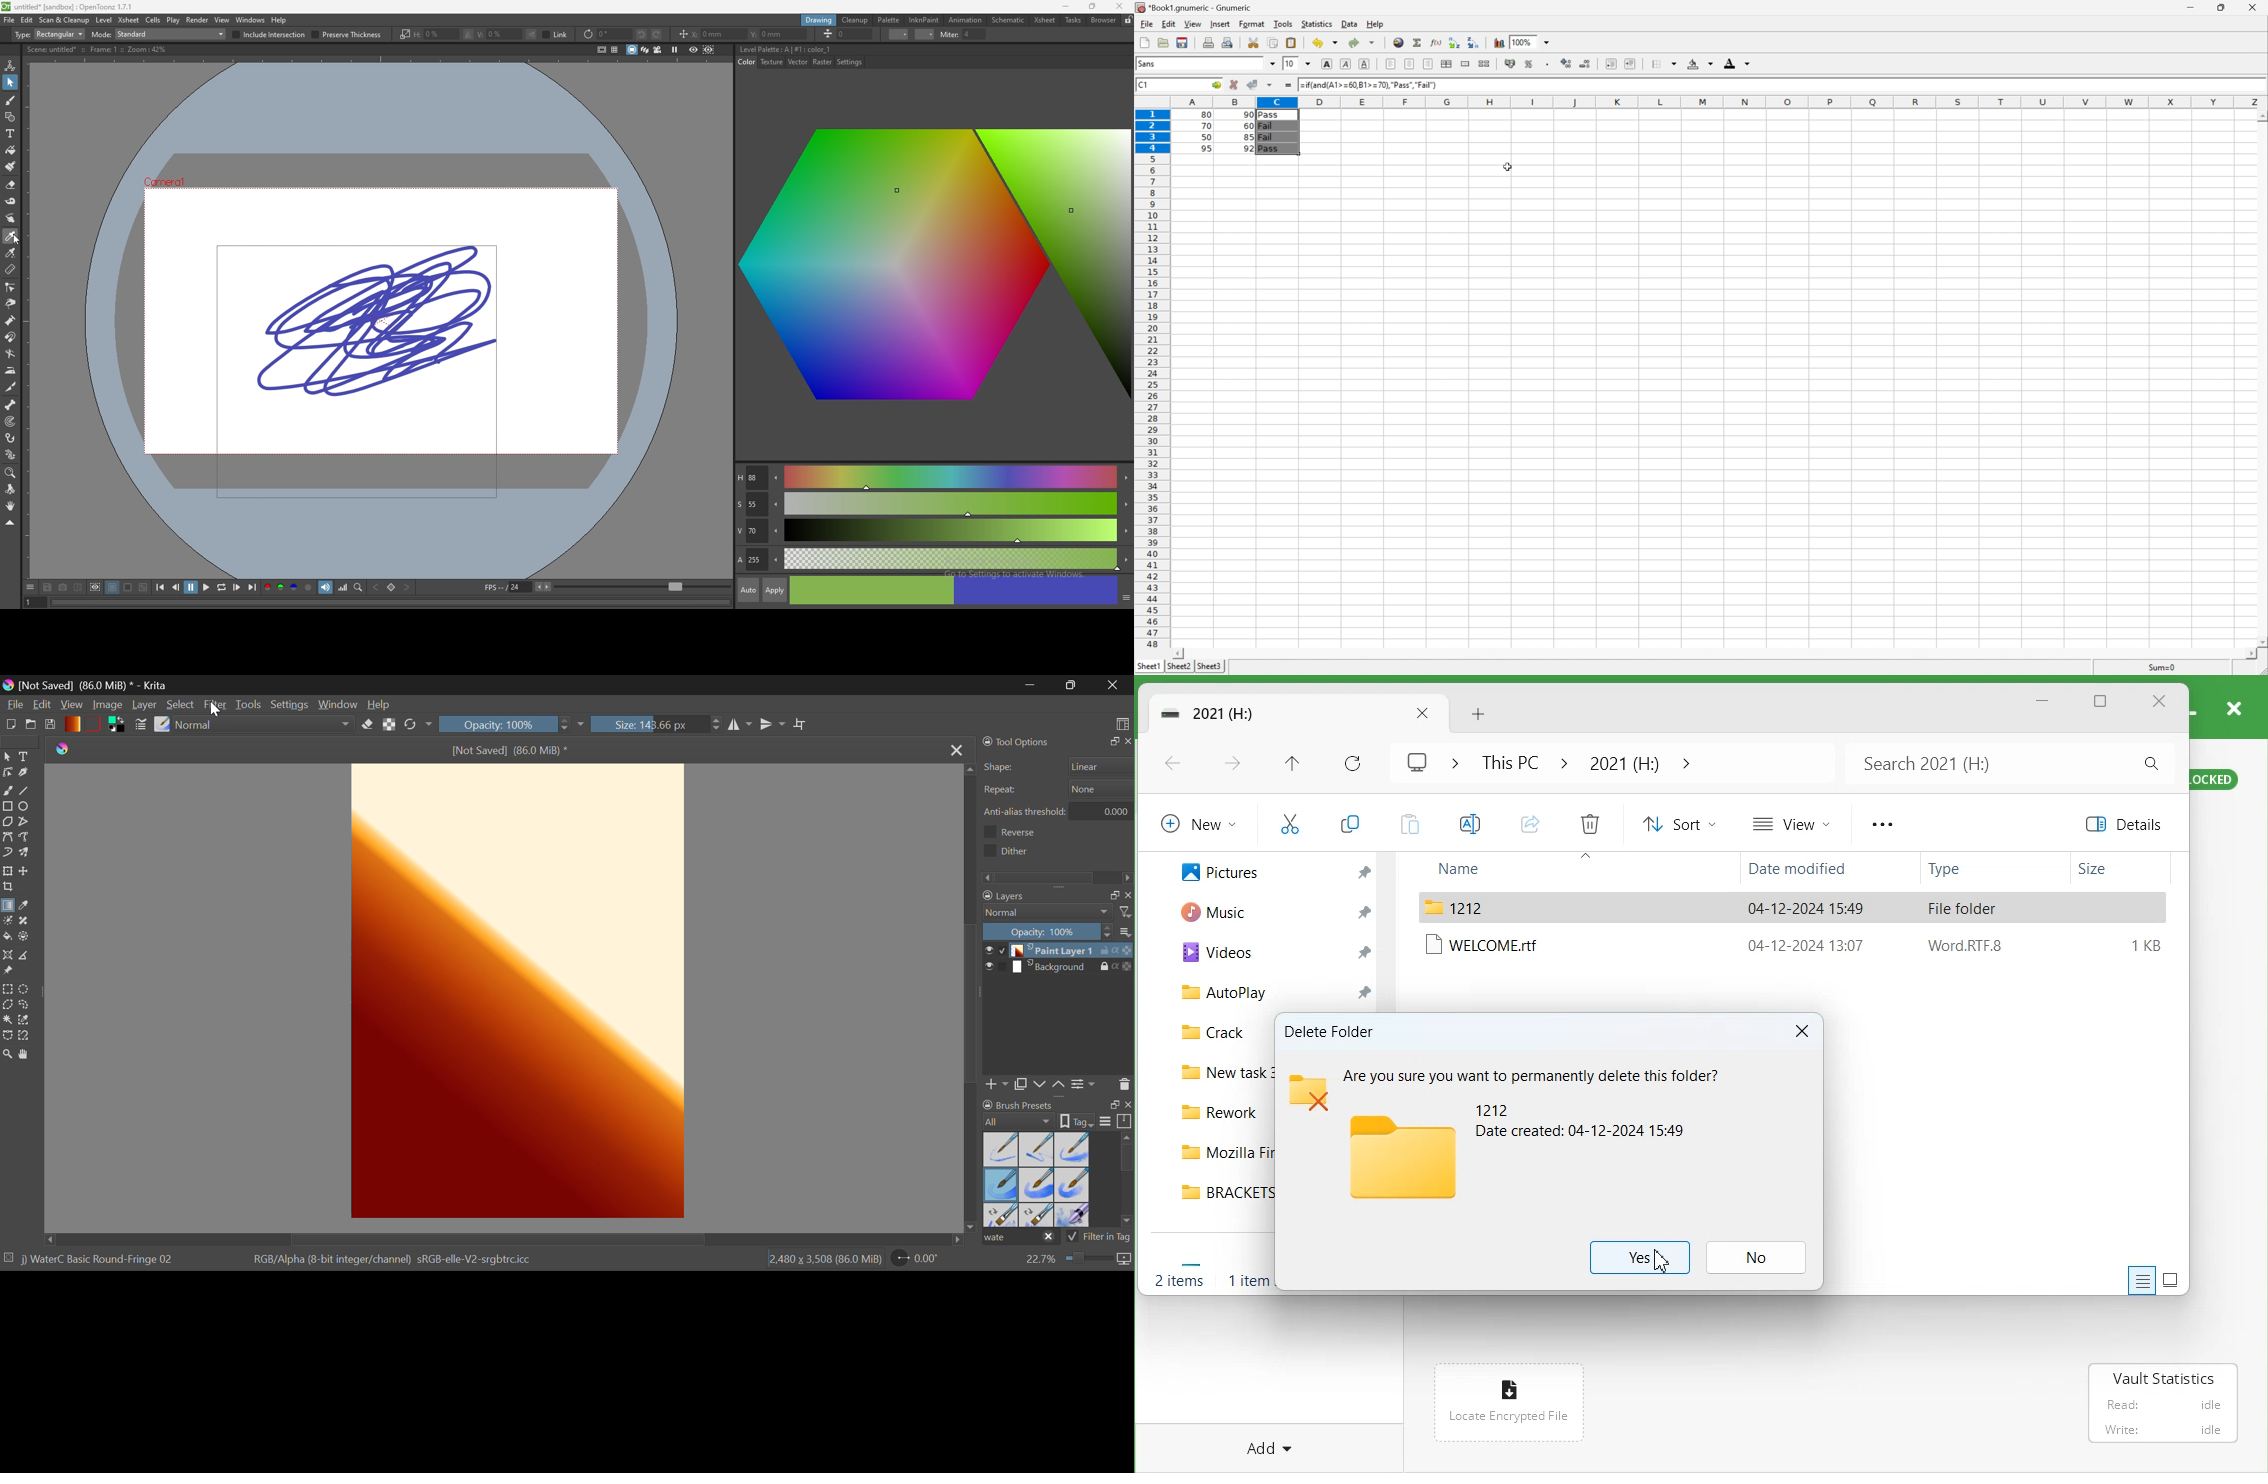  I want to click on rgb/alpha(8-bit integer/channel) srgb-elle-v2-srgbtrc.icc, so click(400, 1263).